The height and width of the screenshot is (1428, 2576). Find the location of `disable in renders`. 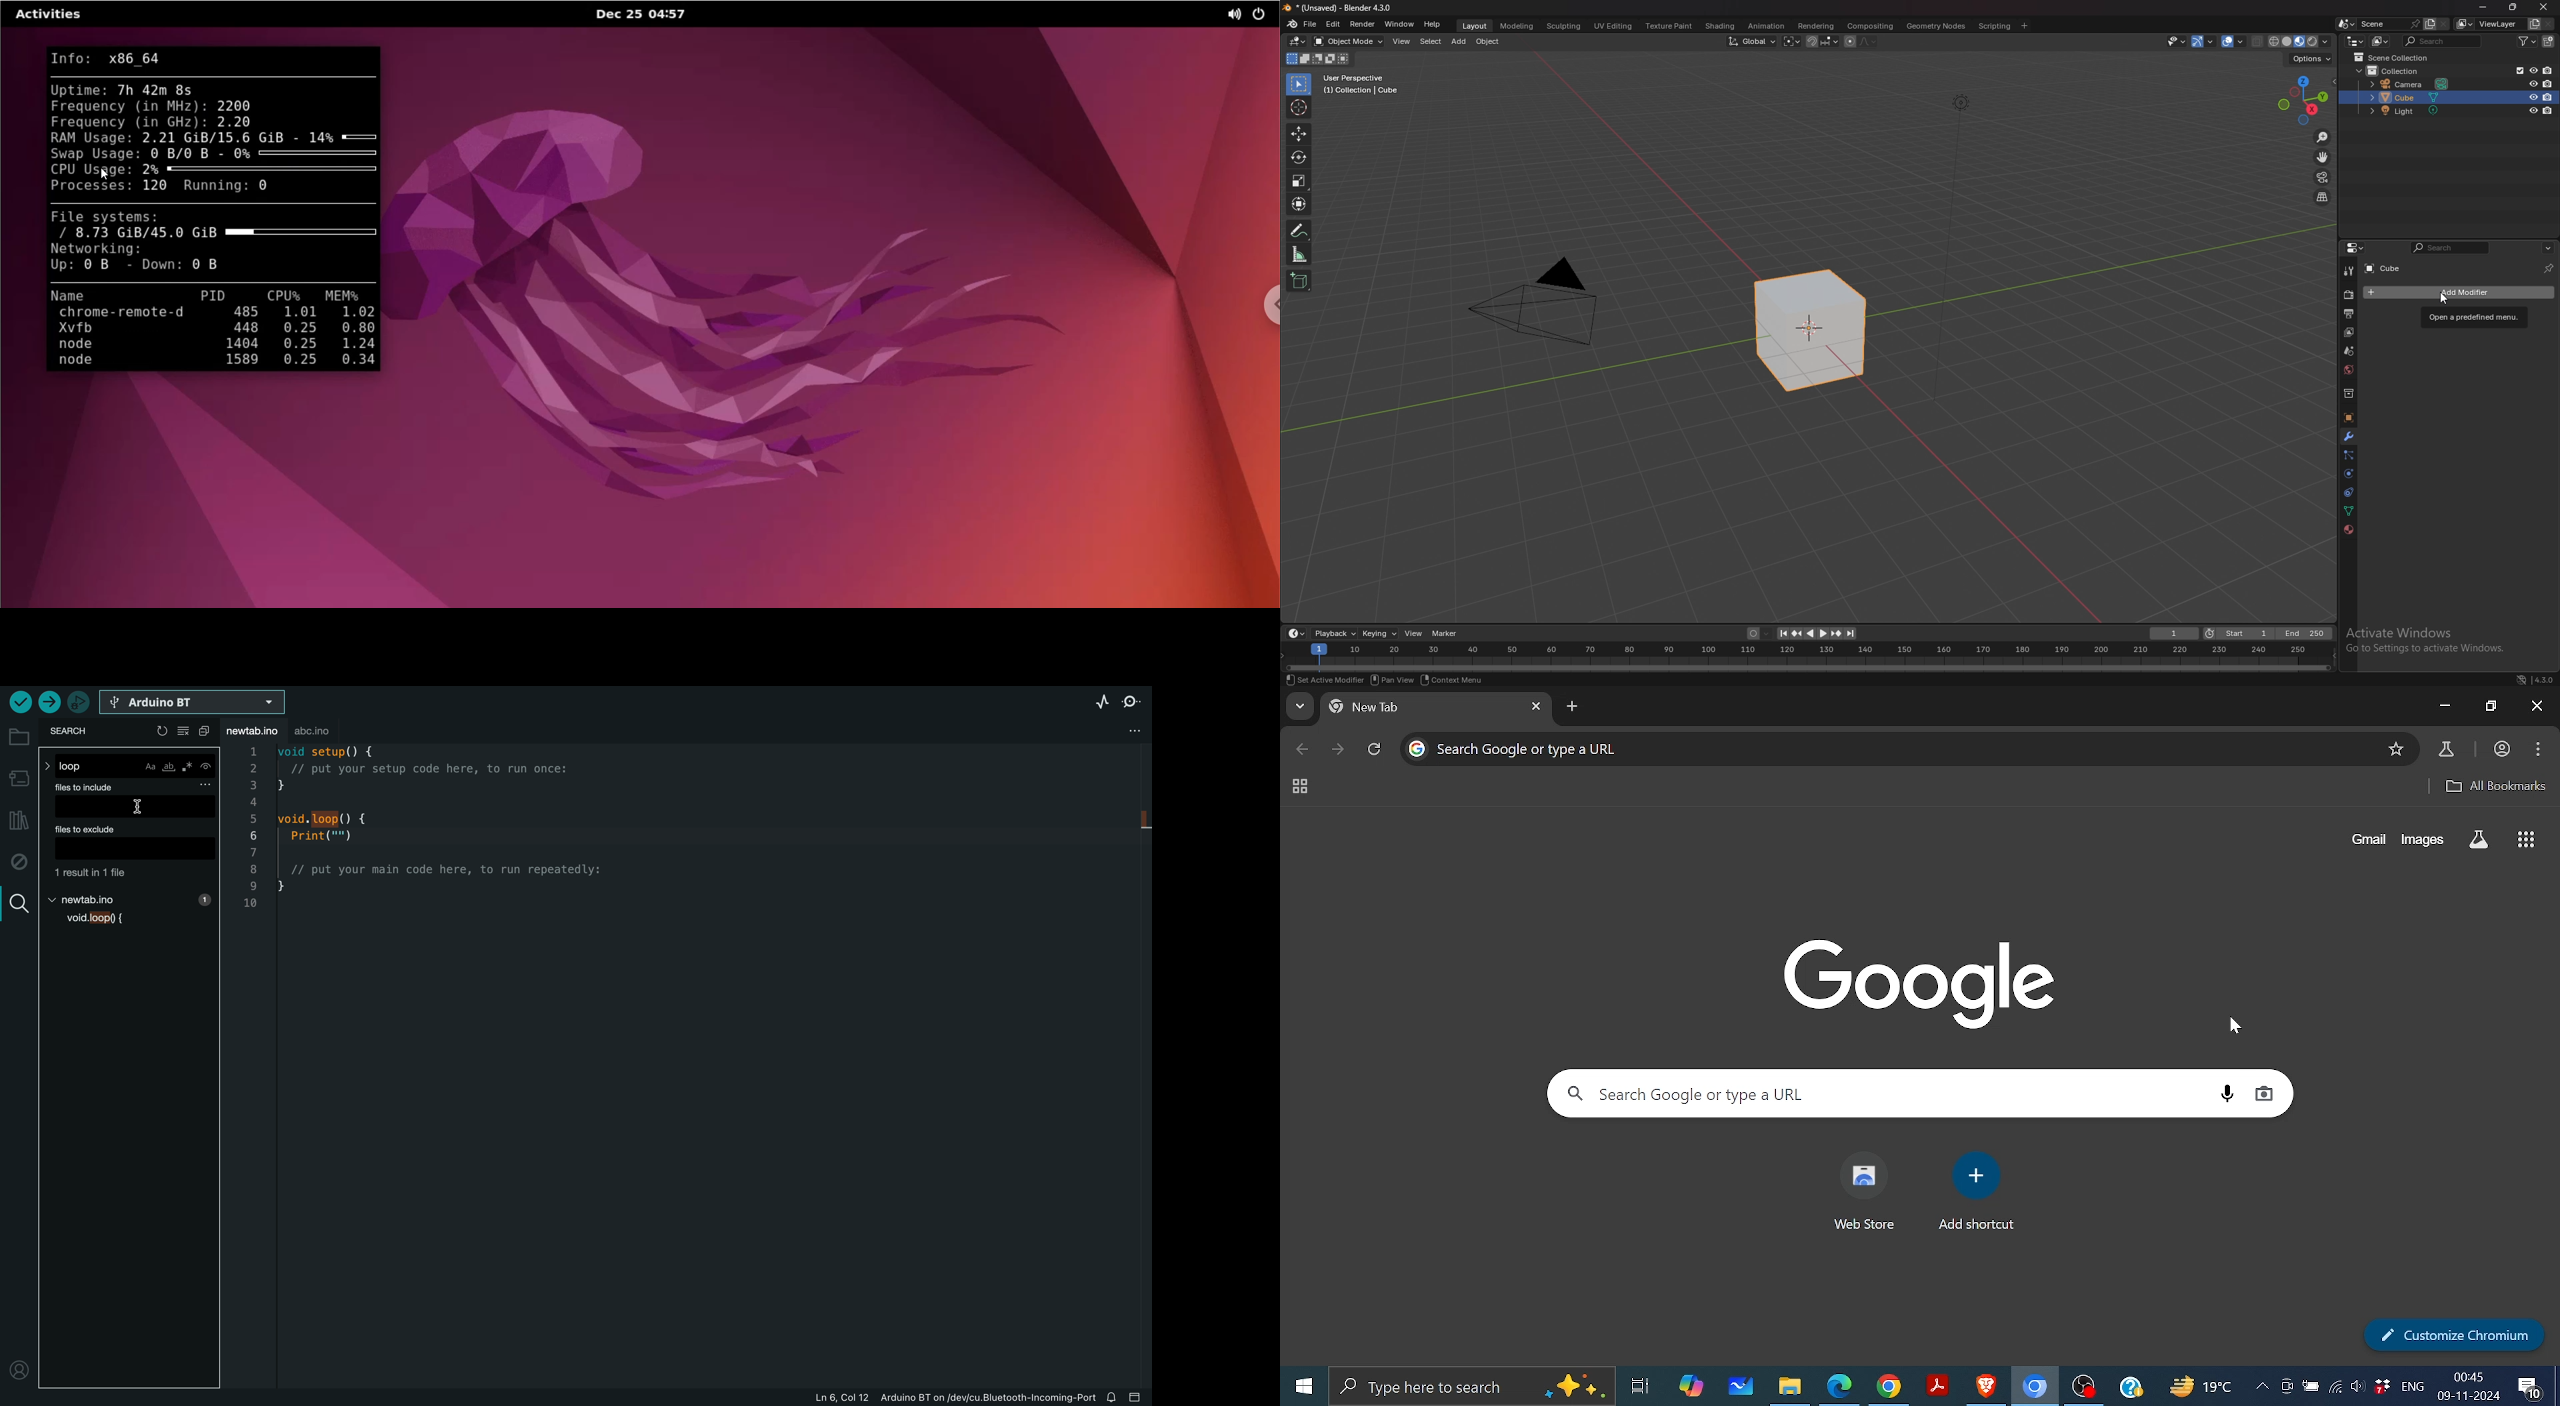

disable in renders is located at coordinates (2548, 84).